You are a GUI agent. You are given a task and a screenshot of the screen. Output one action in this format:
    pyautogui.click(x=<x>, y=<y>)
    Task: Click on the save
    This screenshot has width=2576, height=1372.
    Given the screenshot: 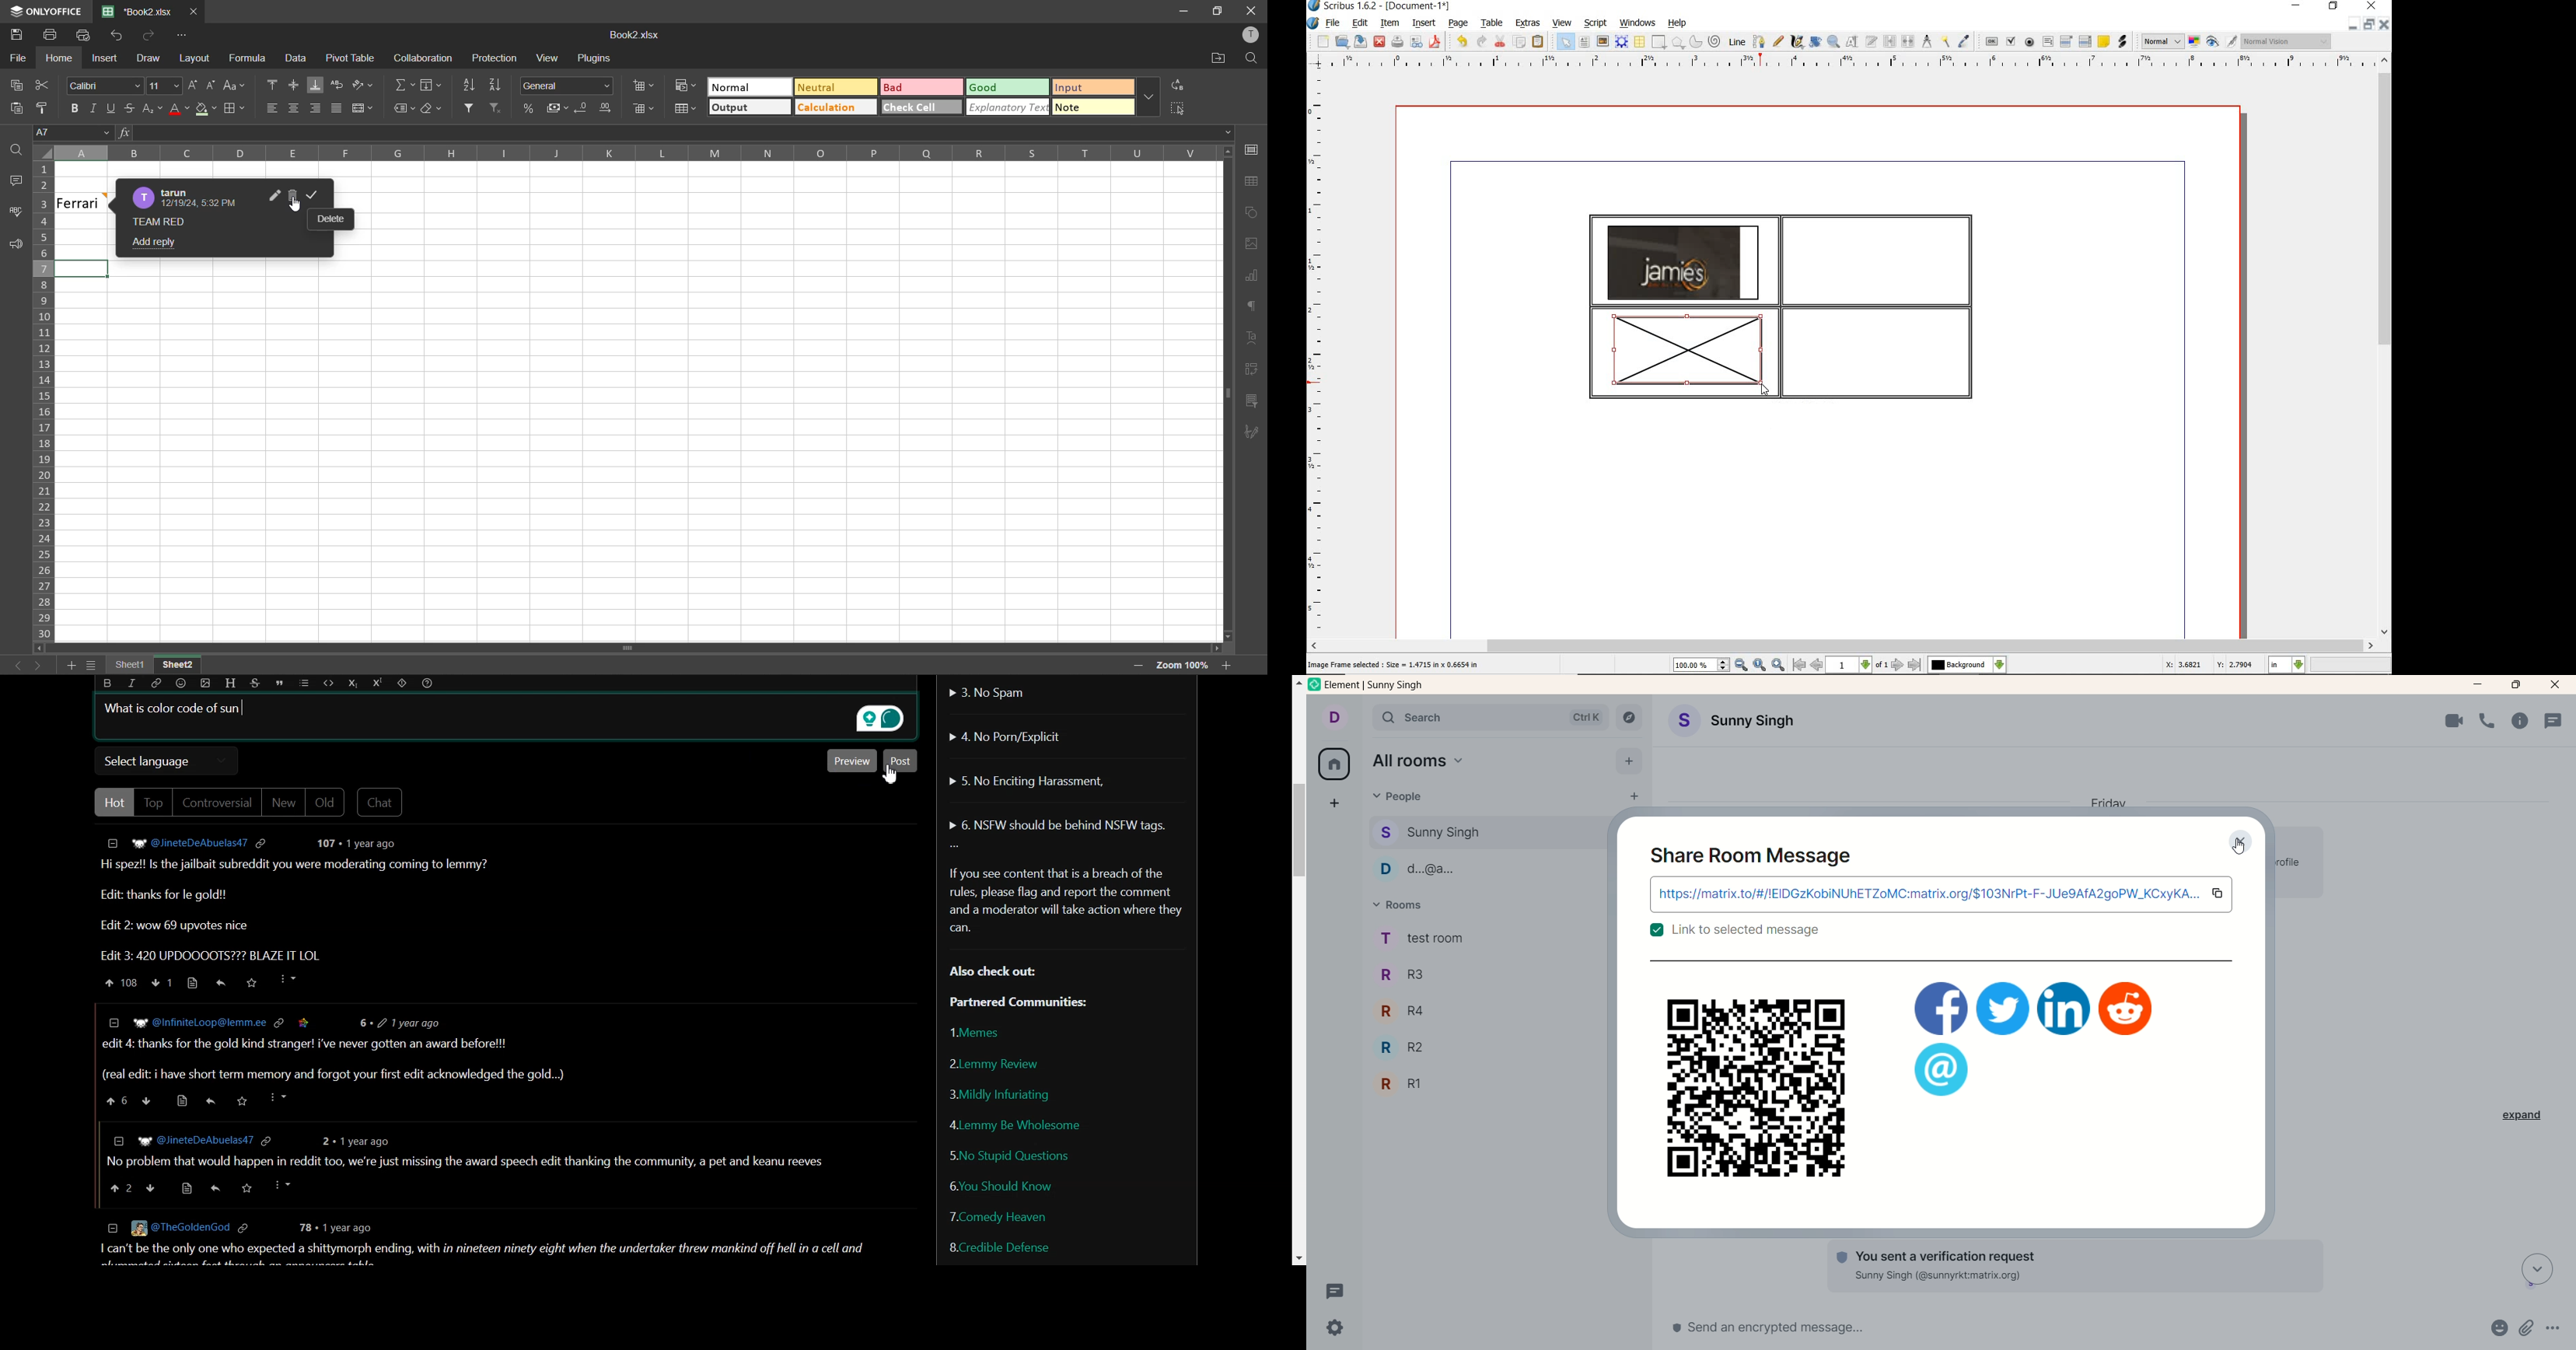 What is the action you would take?
    pyautogui.click(x=1361, y=41)
    